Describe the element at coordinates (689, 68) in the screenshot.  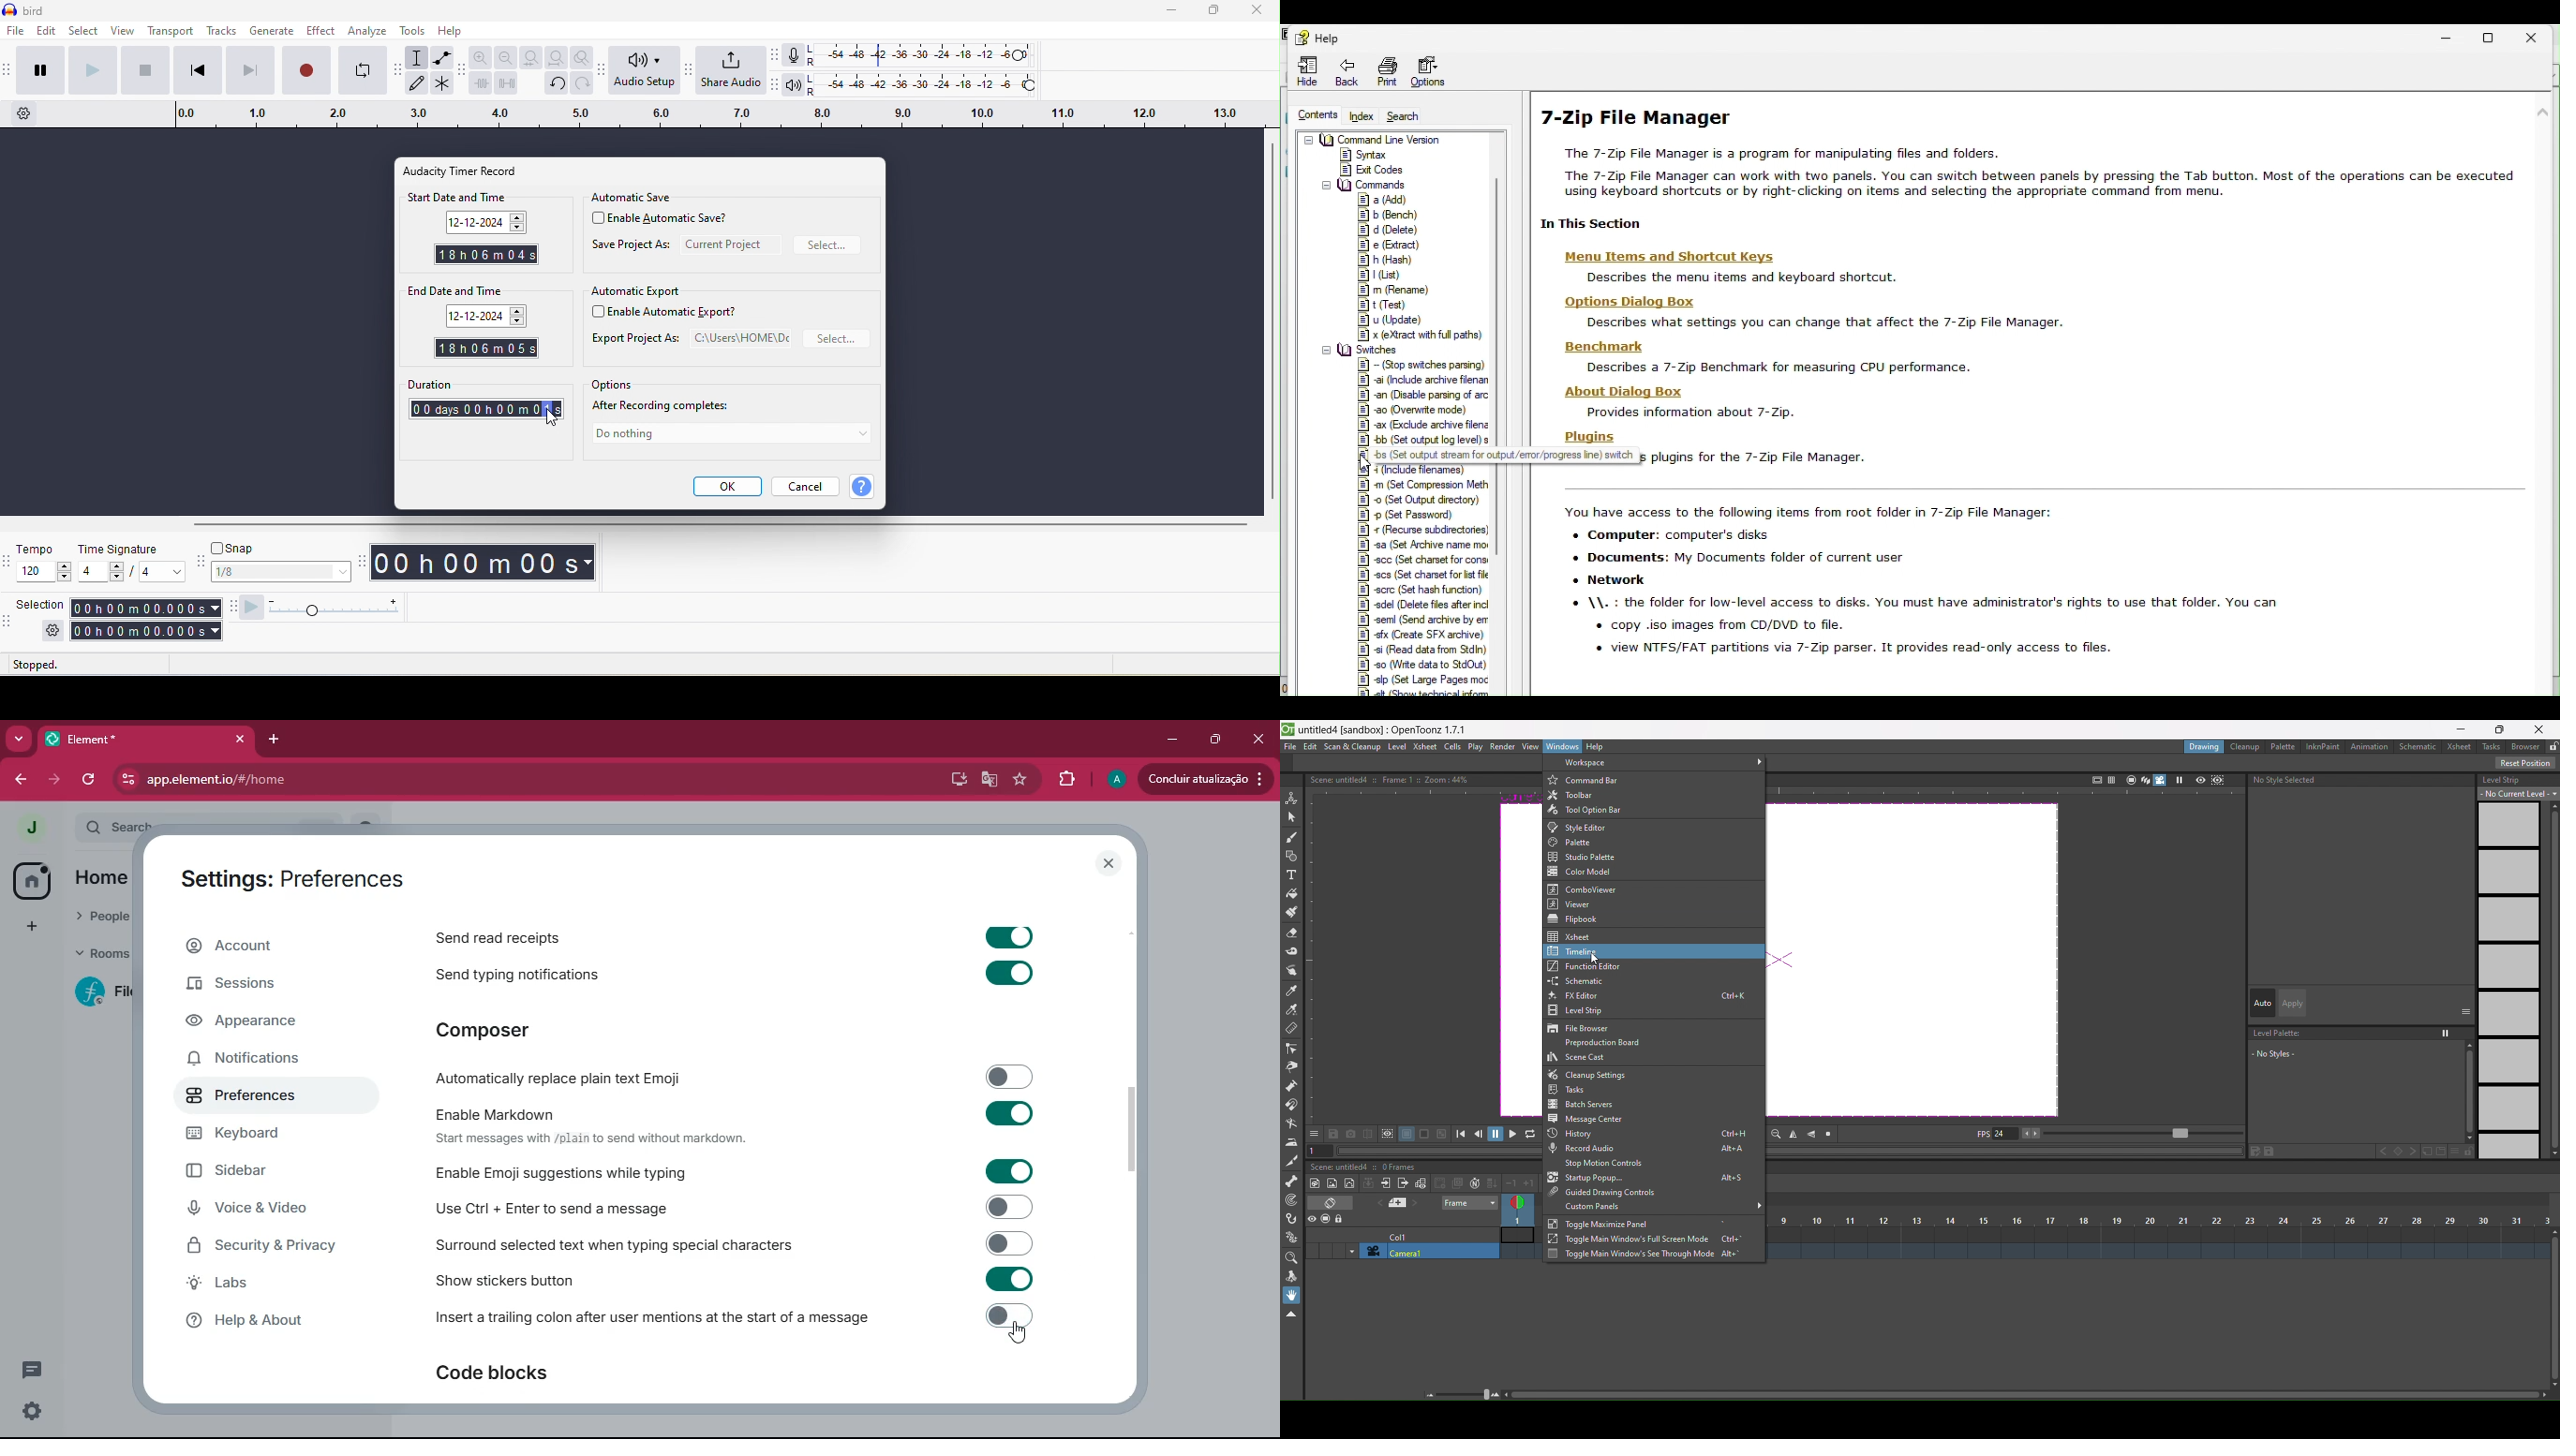
I see `audacity share audio toolbar` at that location.